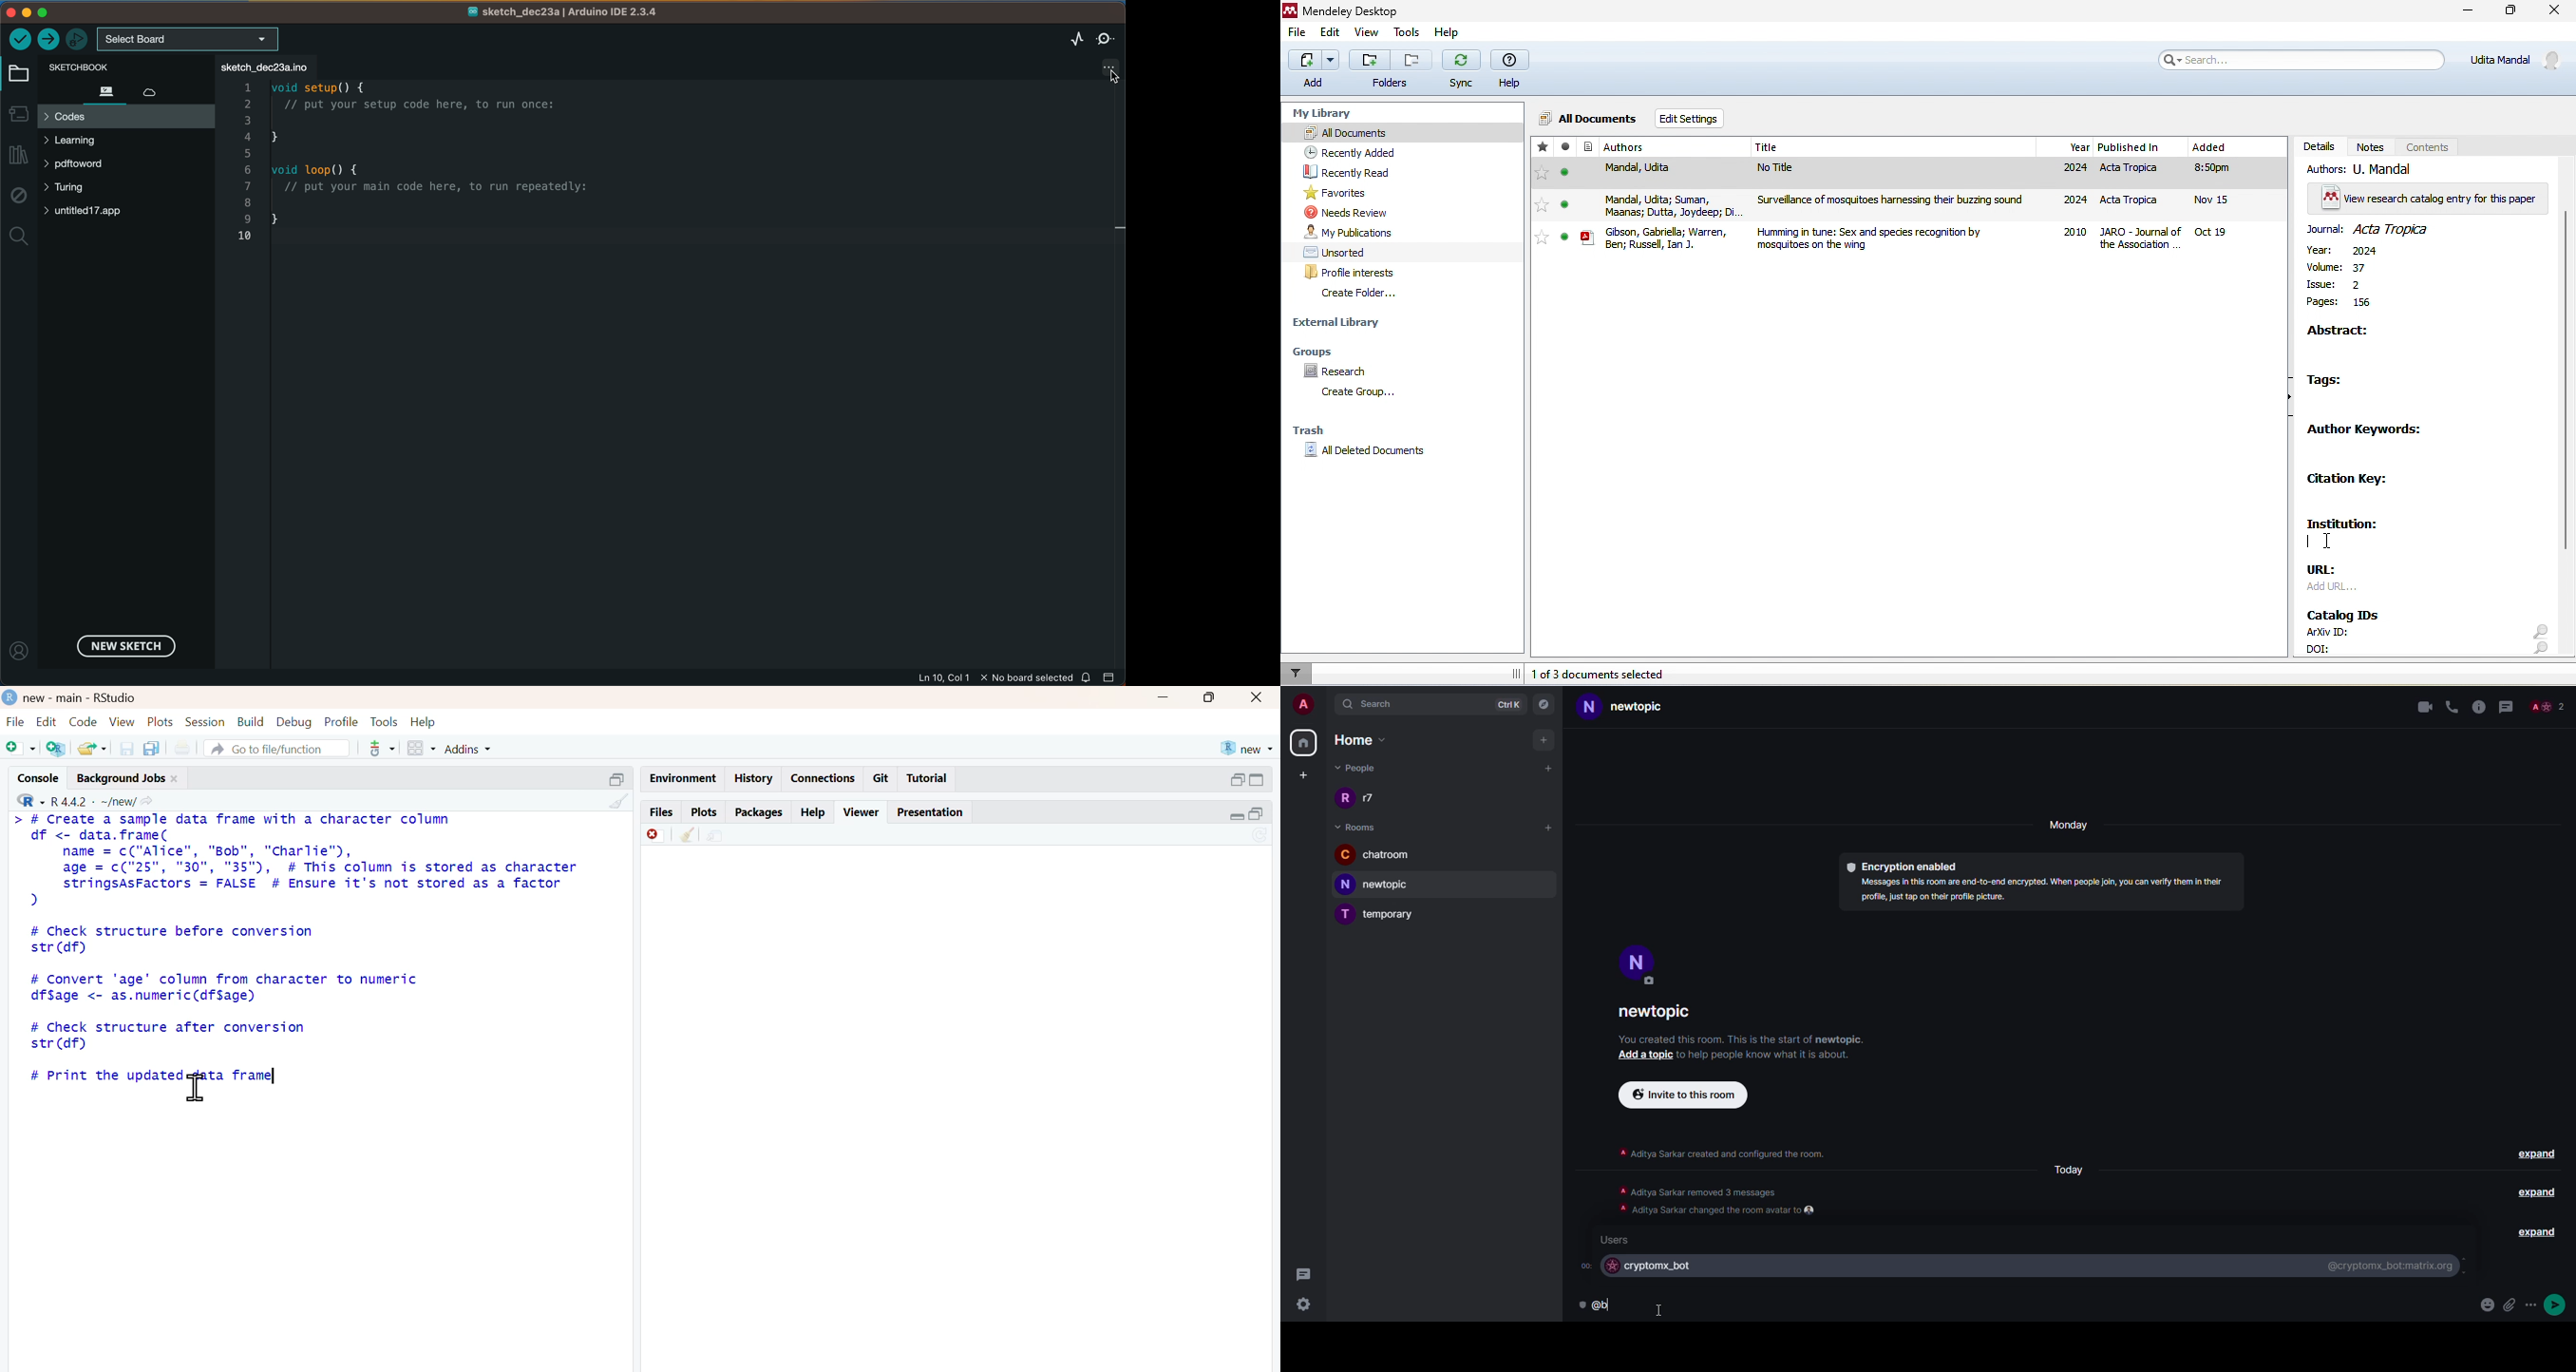 This screenshot has width=2576, height=1372. Describe the element at coordinates (2074, 234) in the screenshot. I see `2010` at that location.